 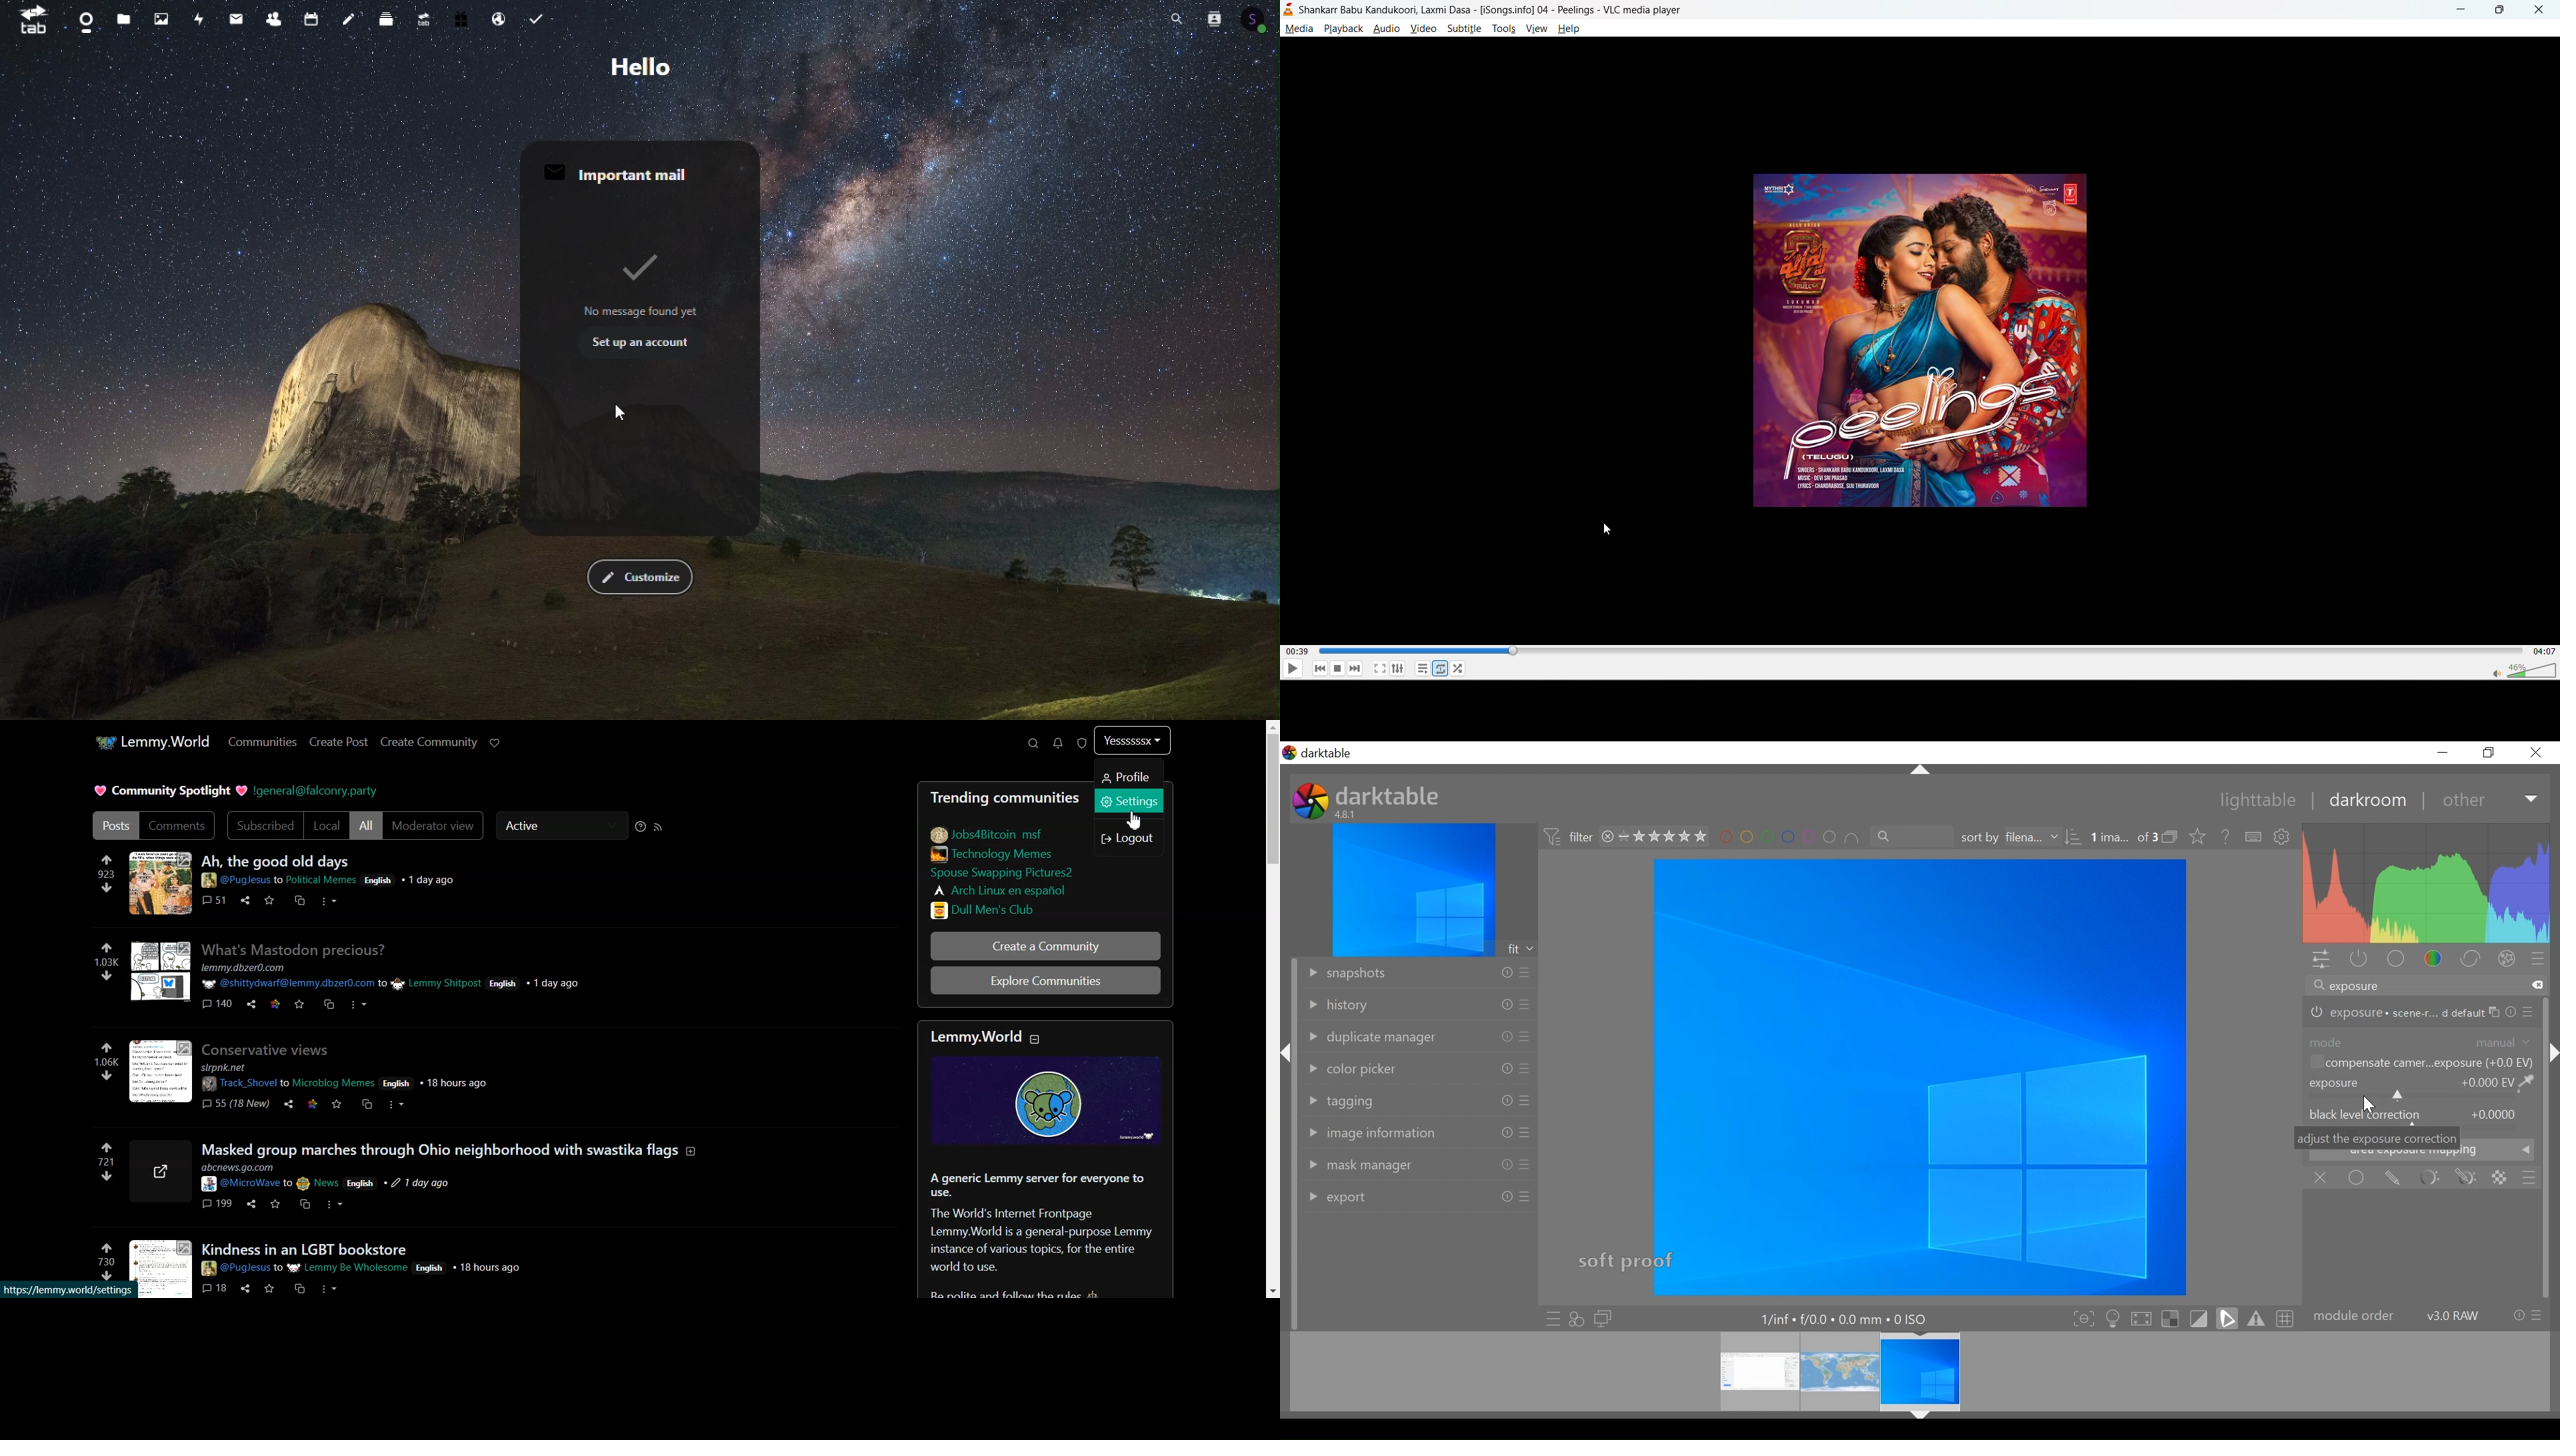 What do you see at coordinates (991, 853) in the screenshot?
I see `link` at bounding box center [991, 853].